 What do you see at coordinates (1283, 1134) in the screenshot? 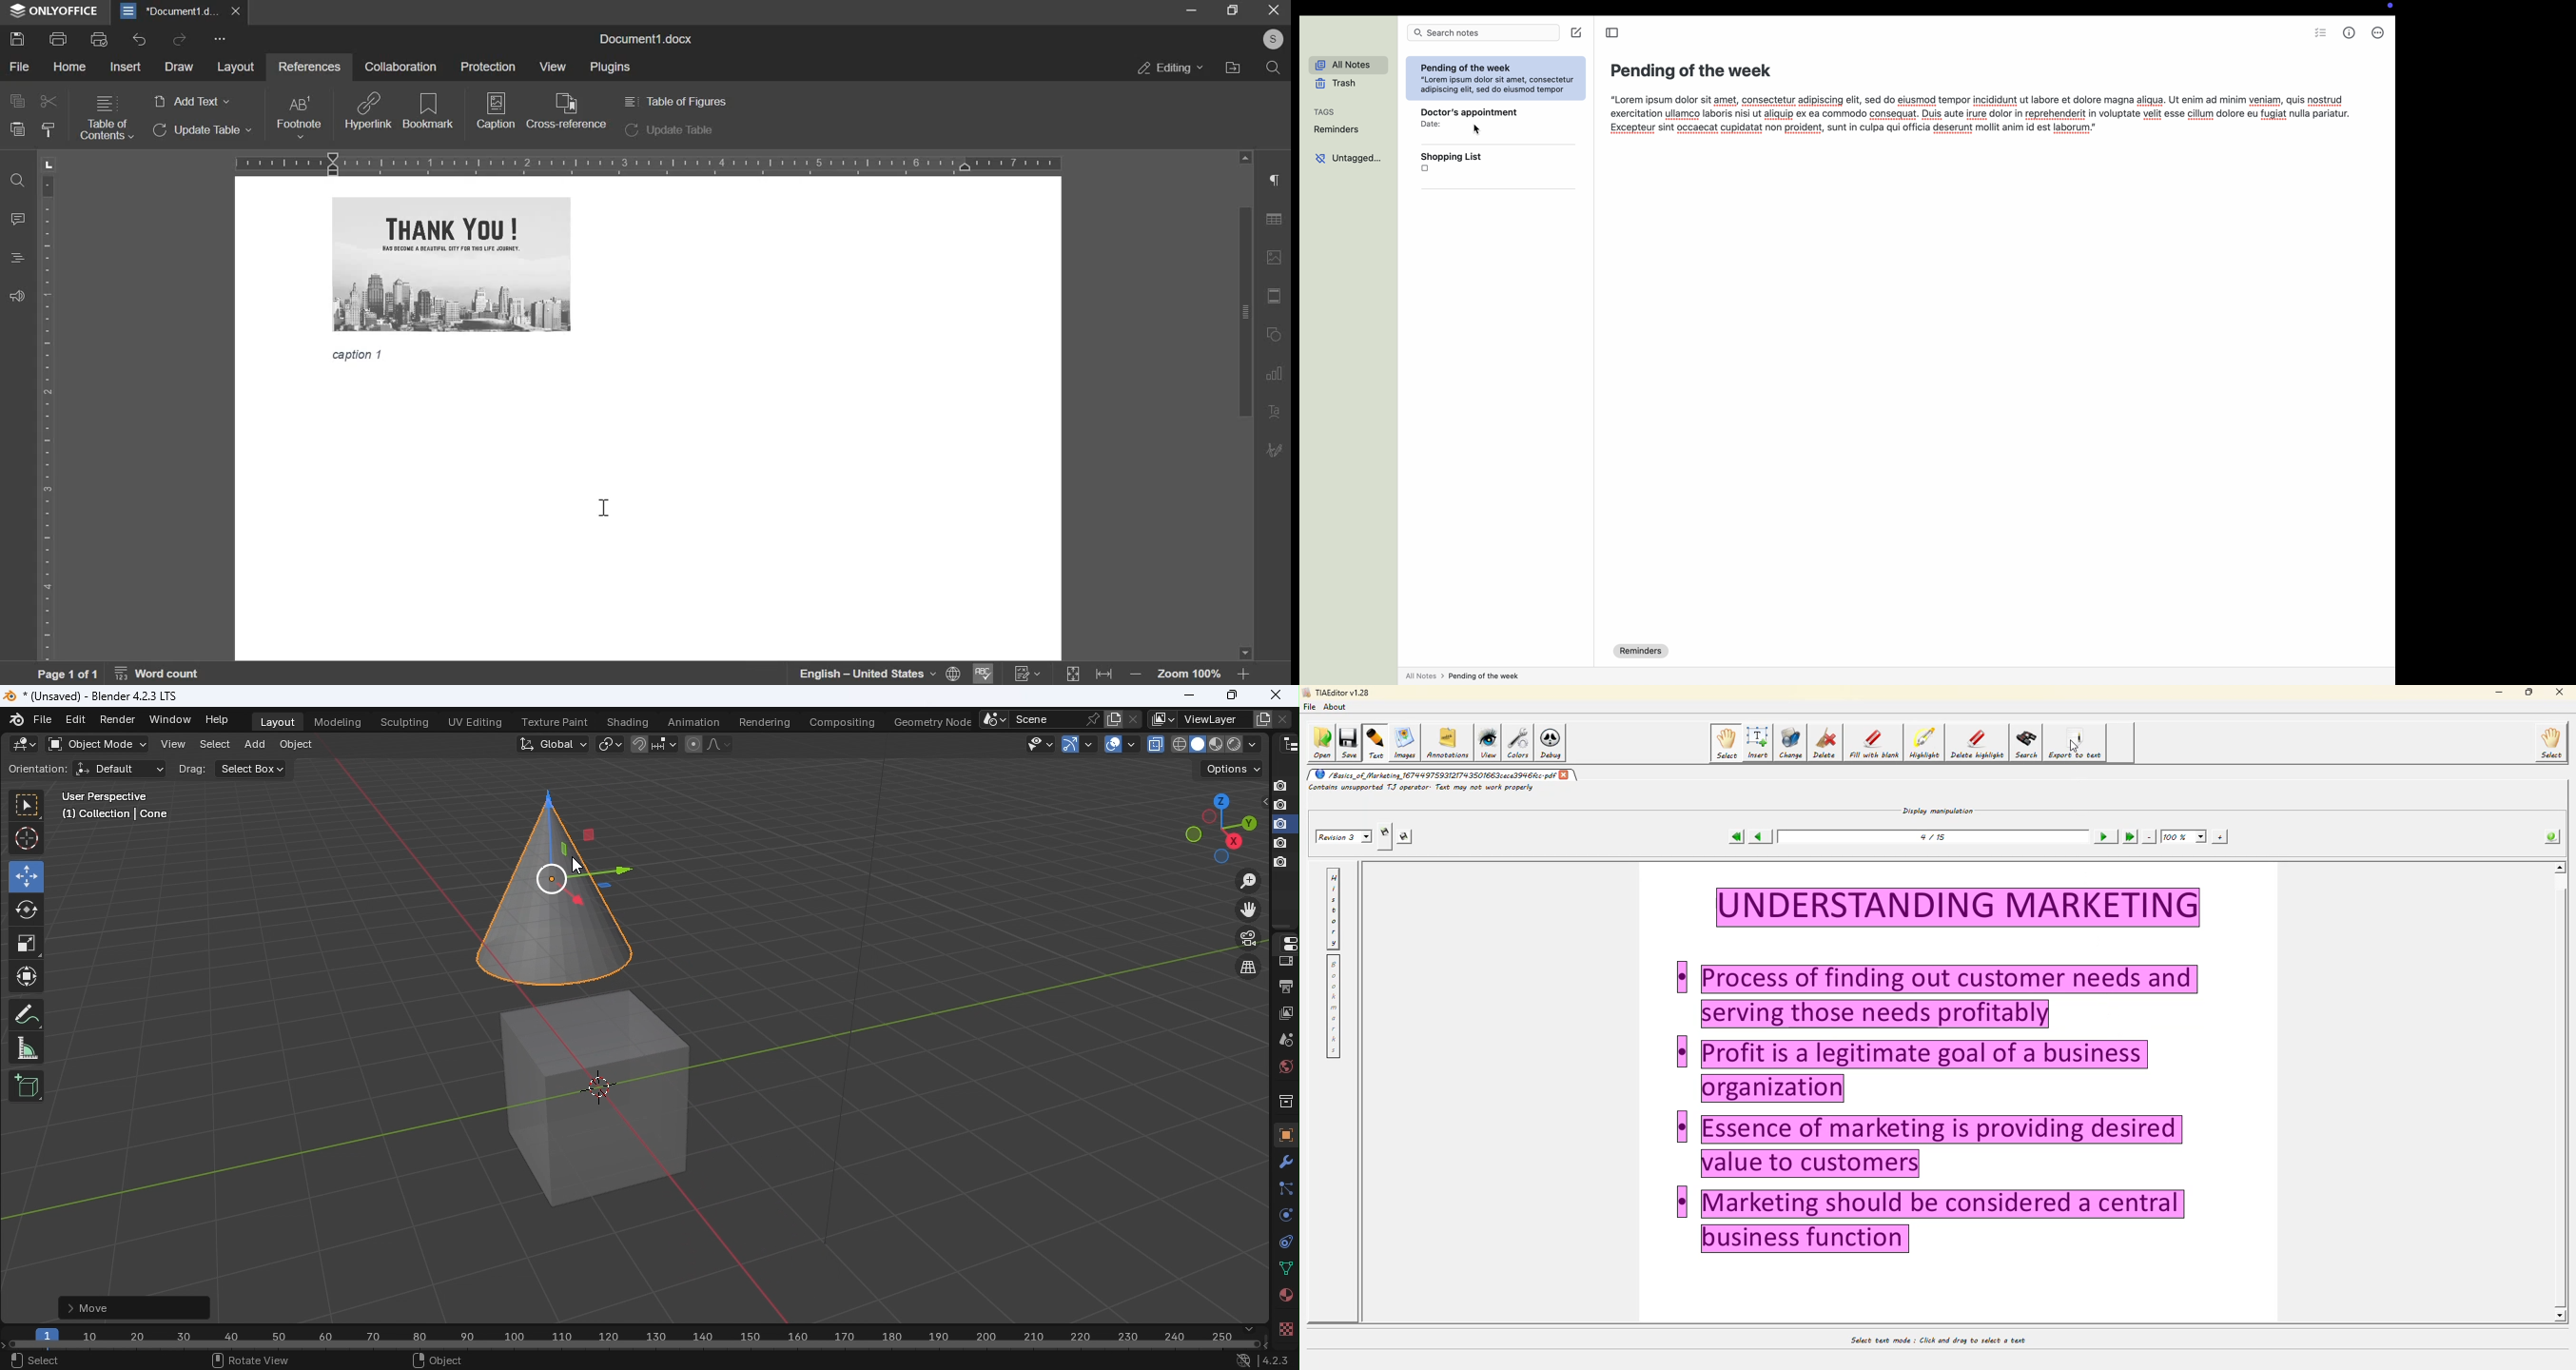
I see `Object` at bounding box center [1283, 1134].